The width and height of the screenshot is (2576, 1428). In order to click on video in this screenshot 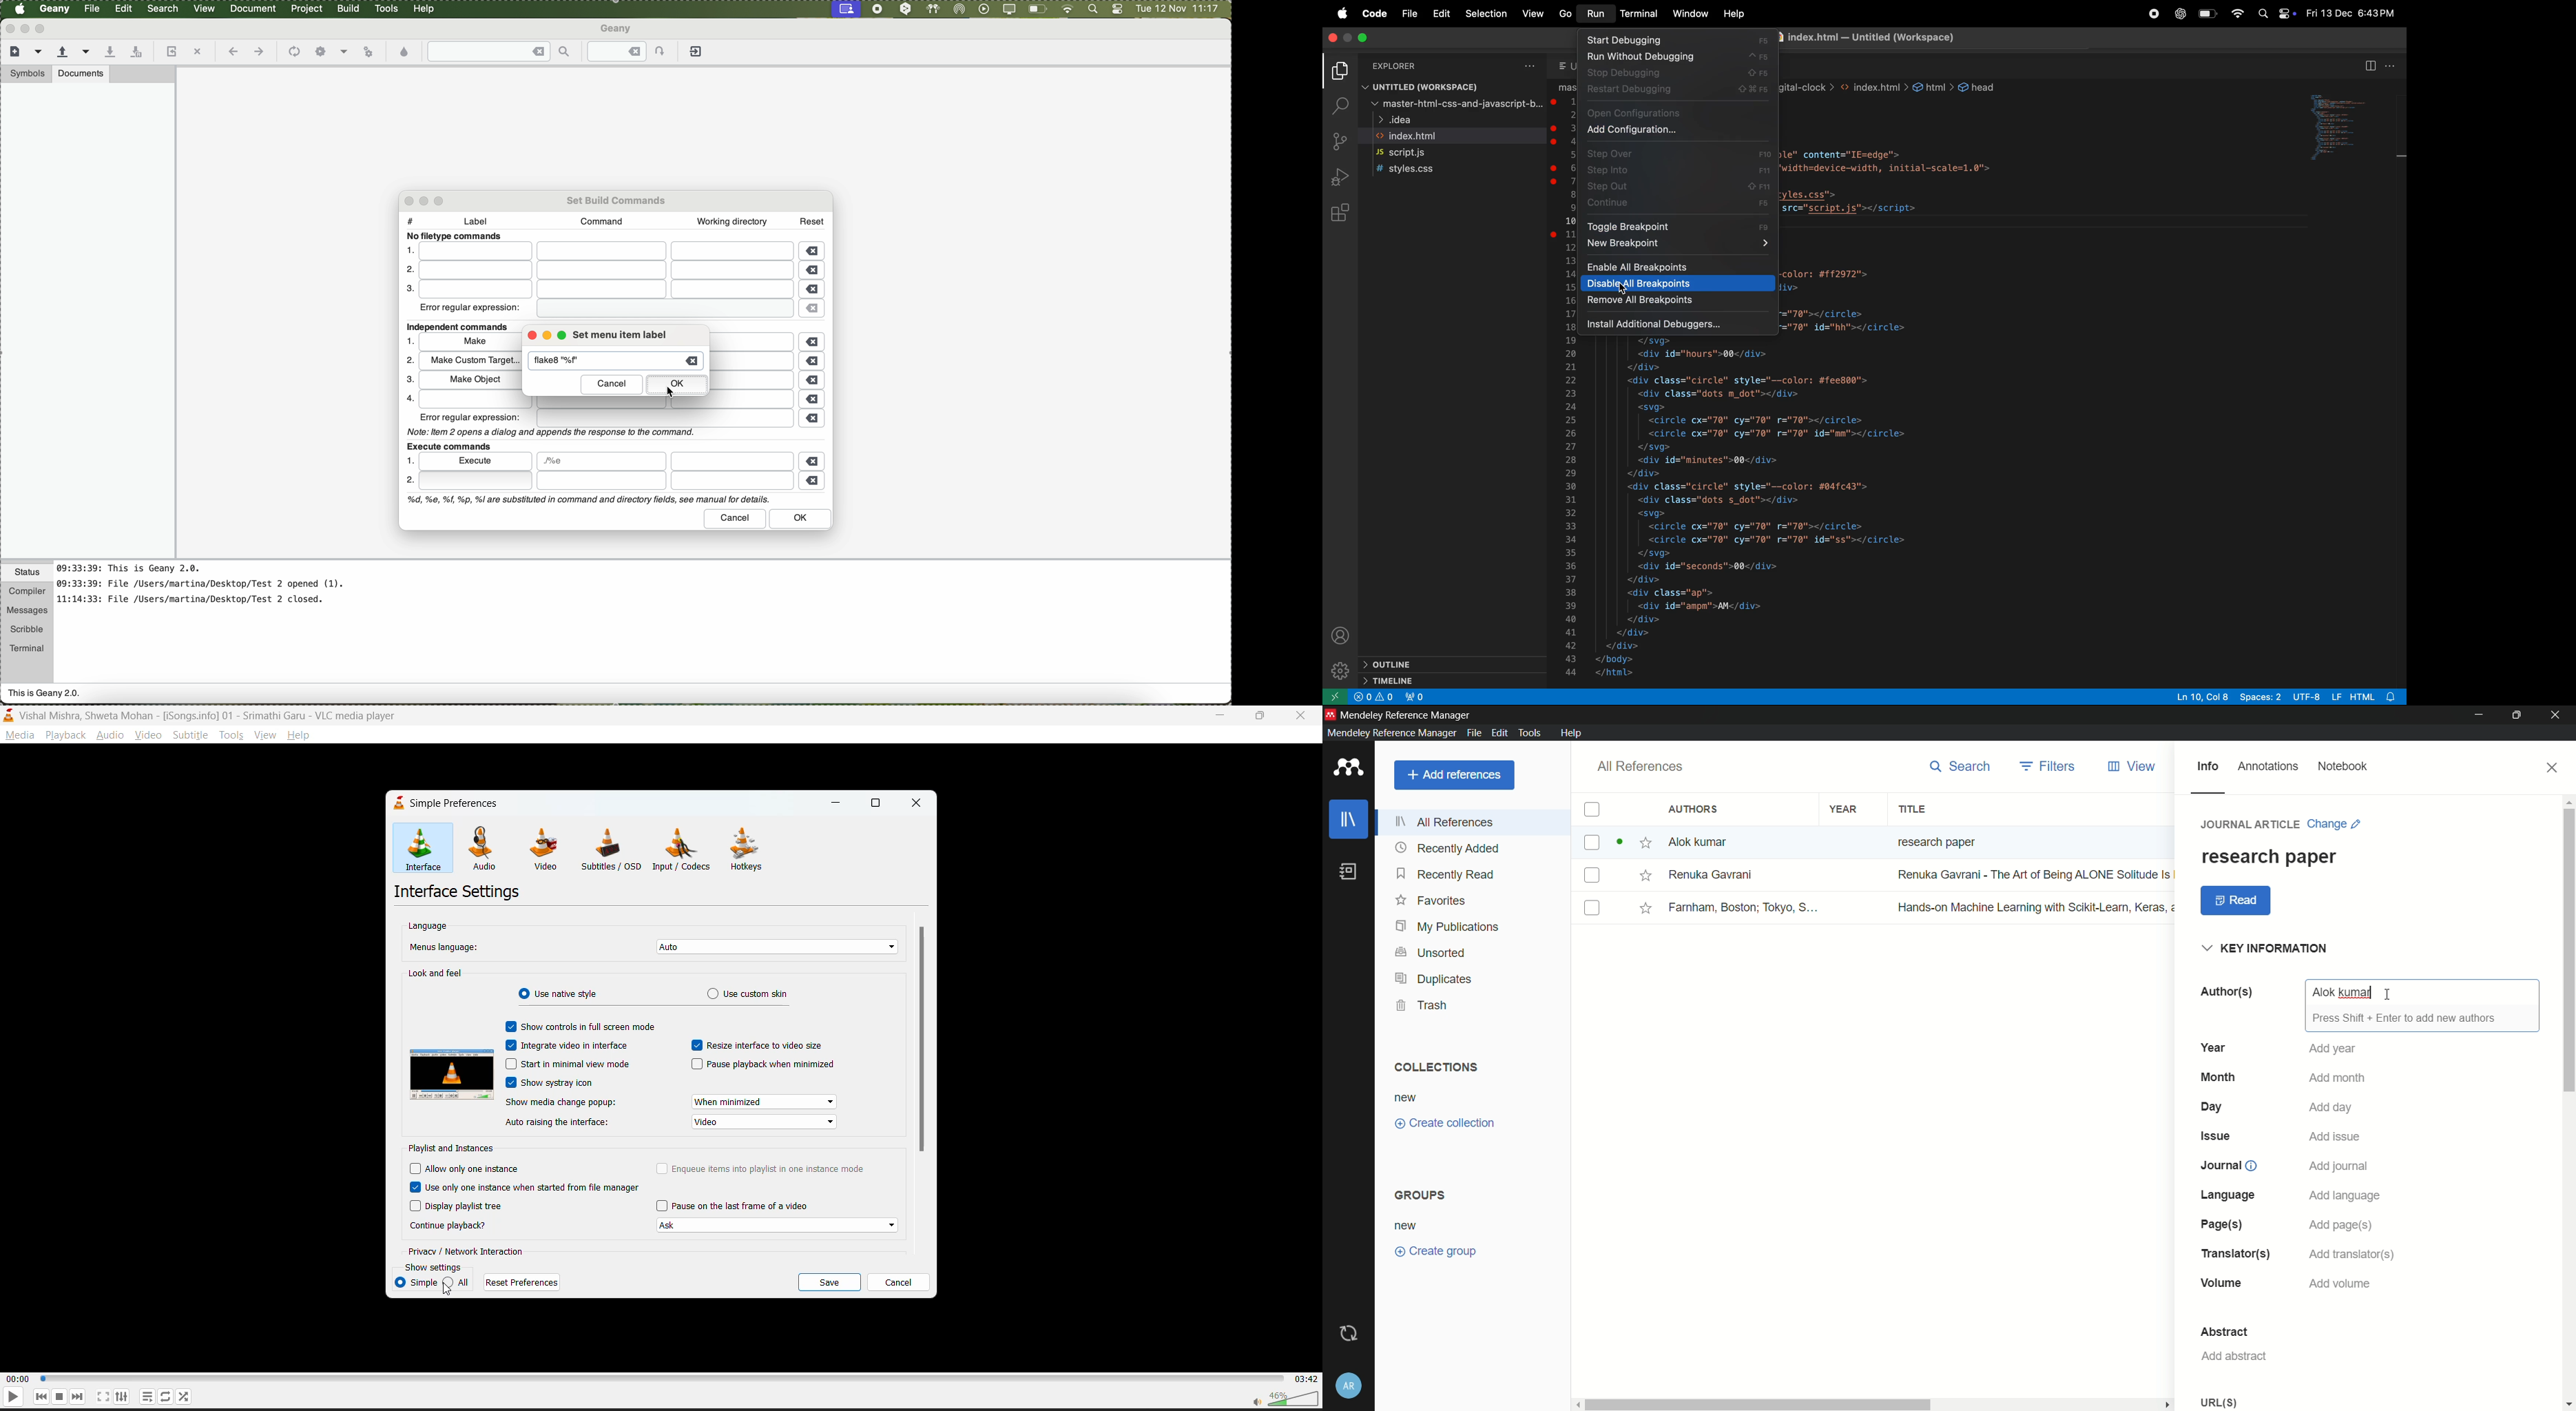, I will do `click(144, 736)`.